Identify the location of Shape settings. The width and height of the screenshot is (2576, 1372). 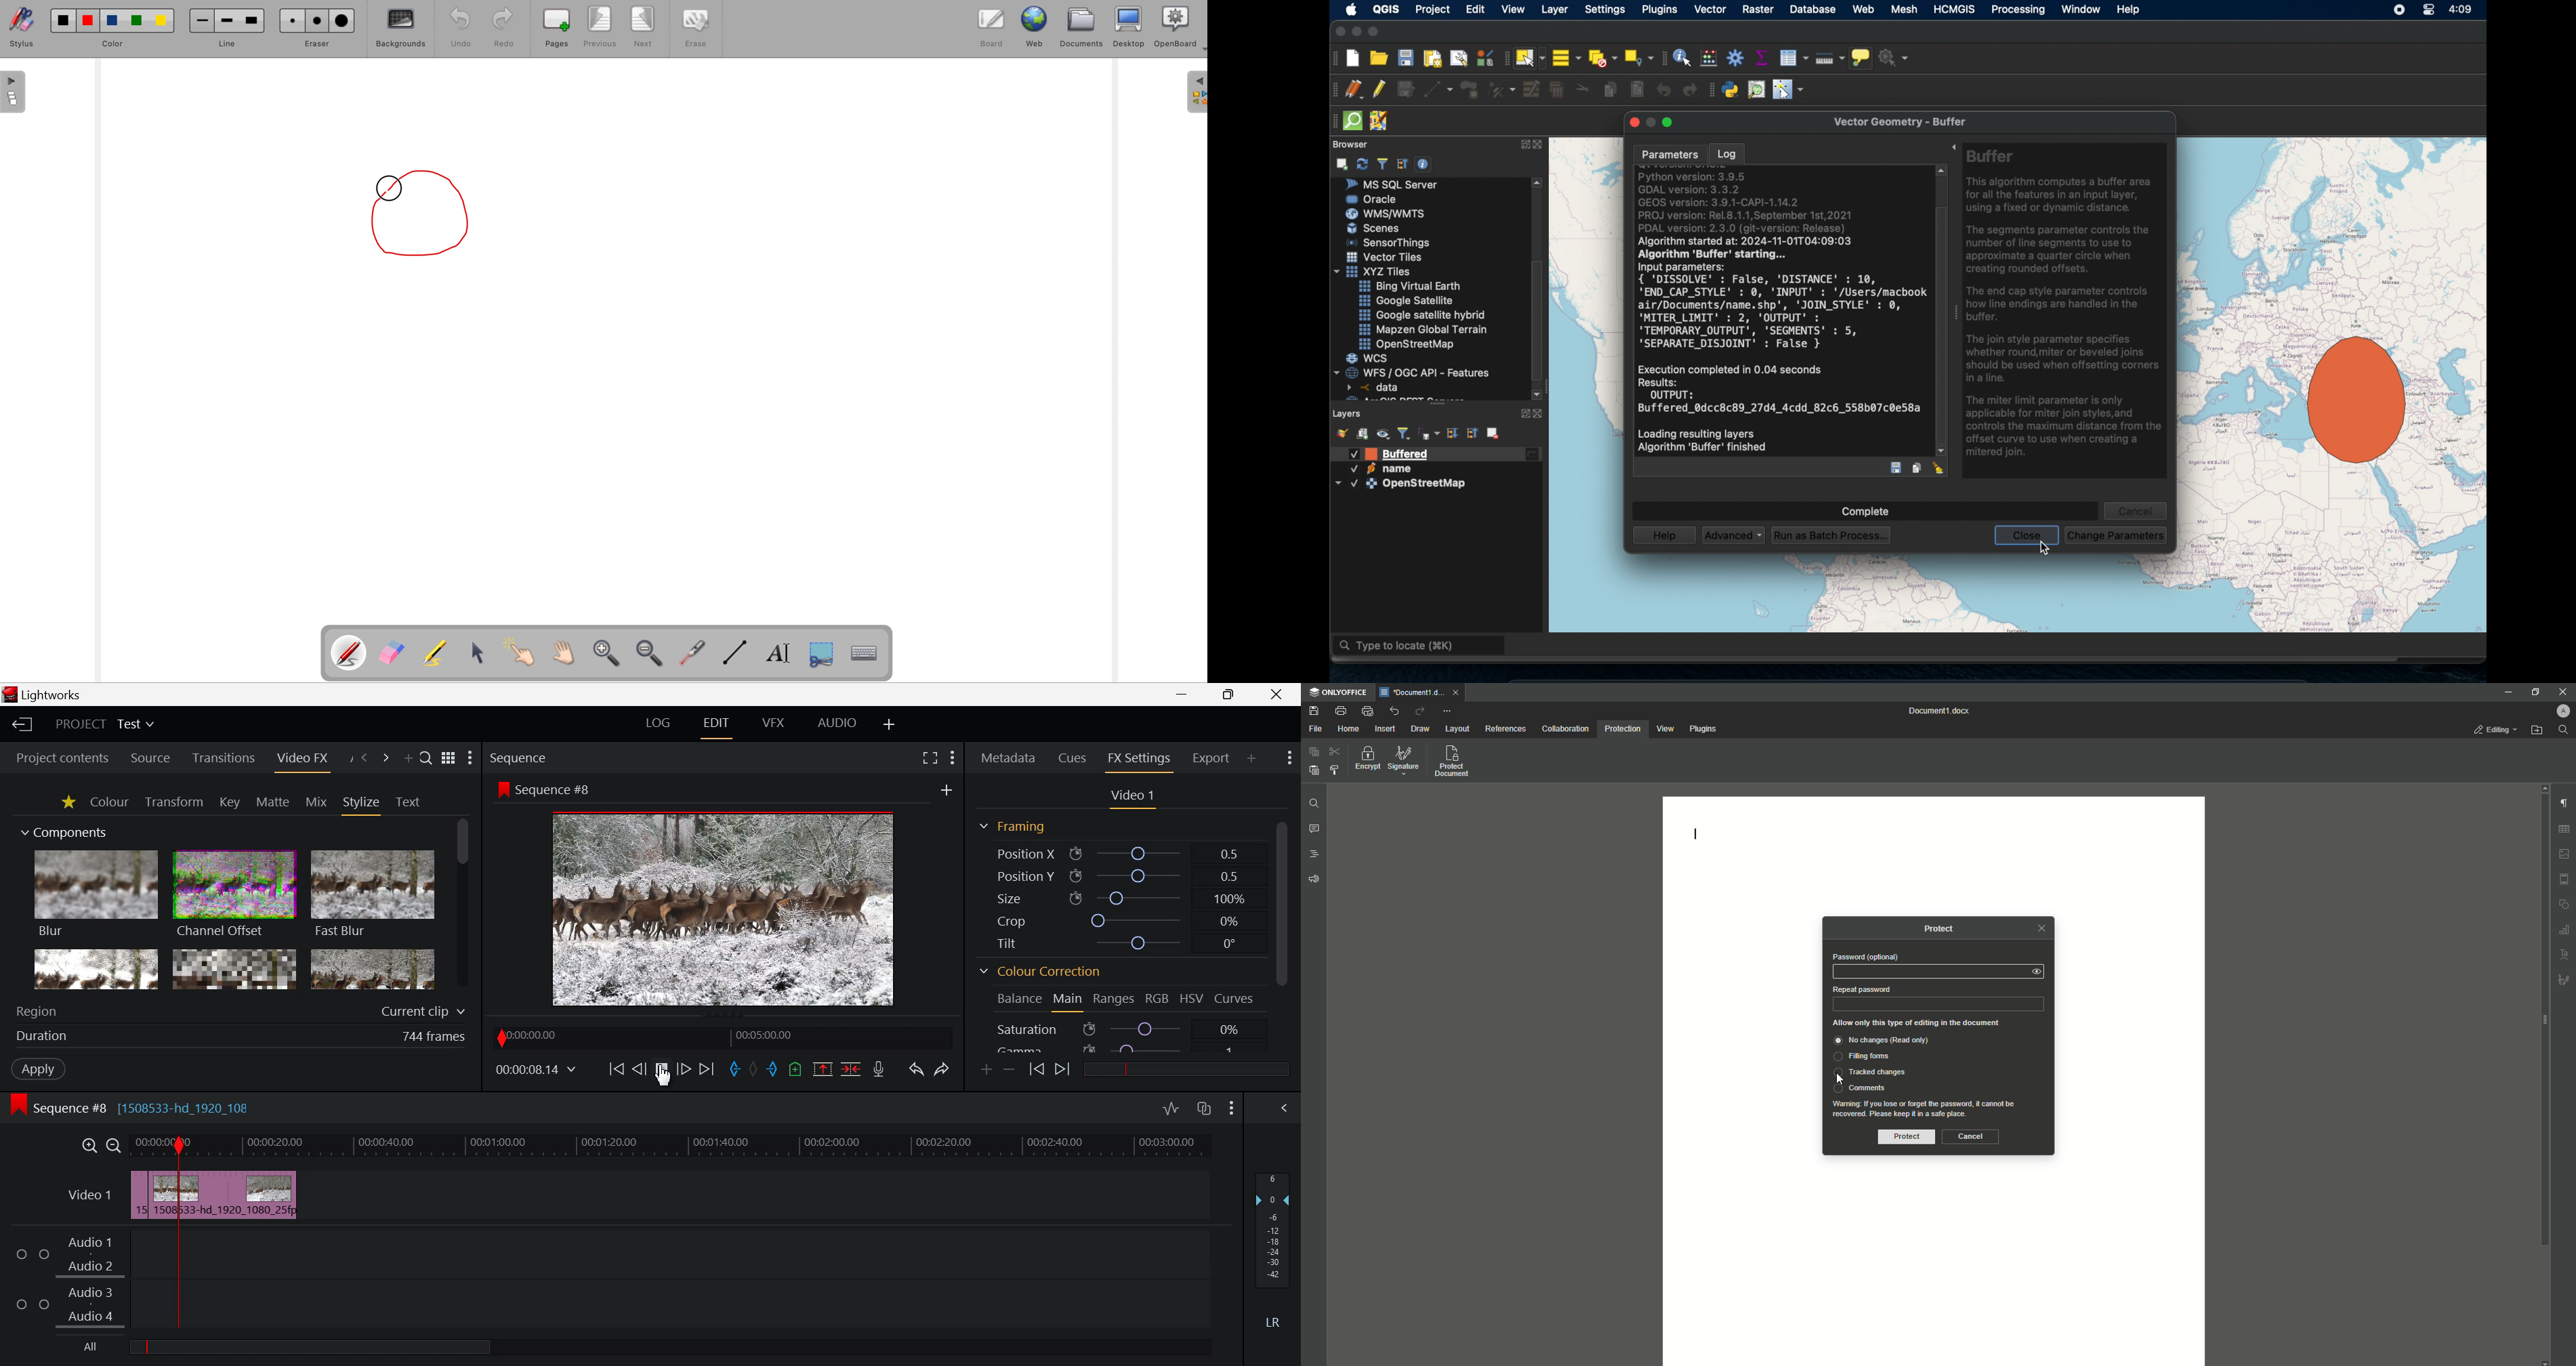
(2565, 905).